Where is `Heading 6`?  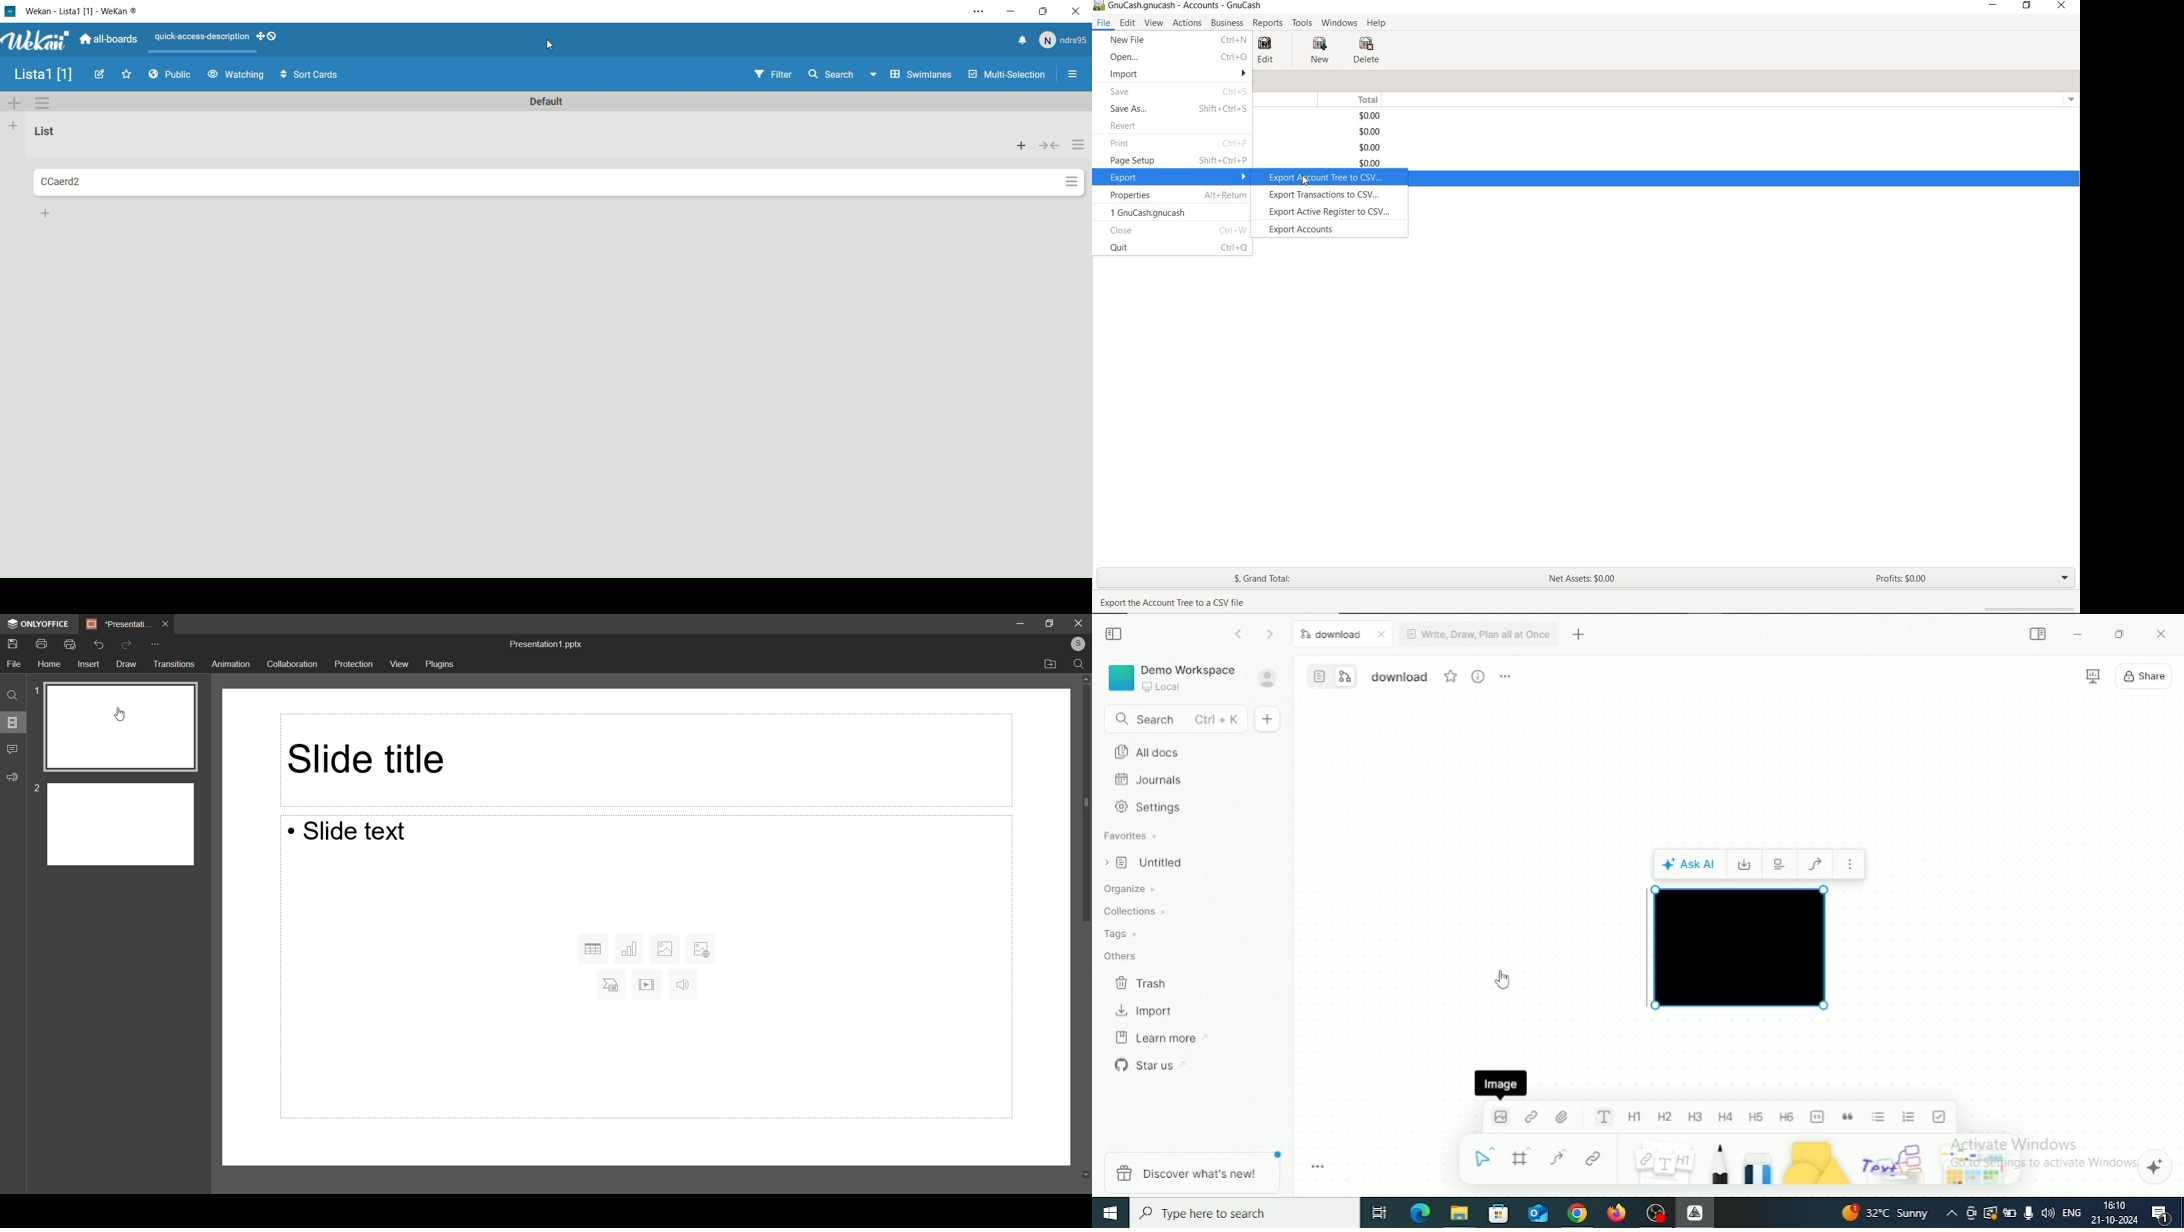
Heading 6 is located at coordinates (1788, 1116).